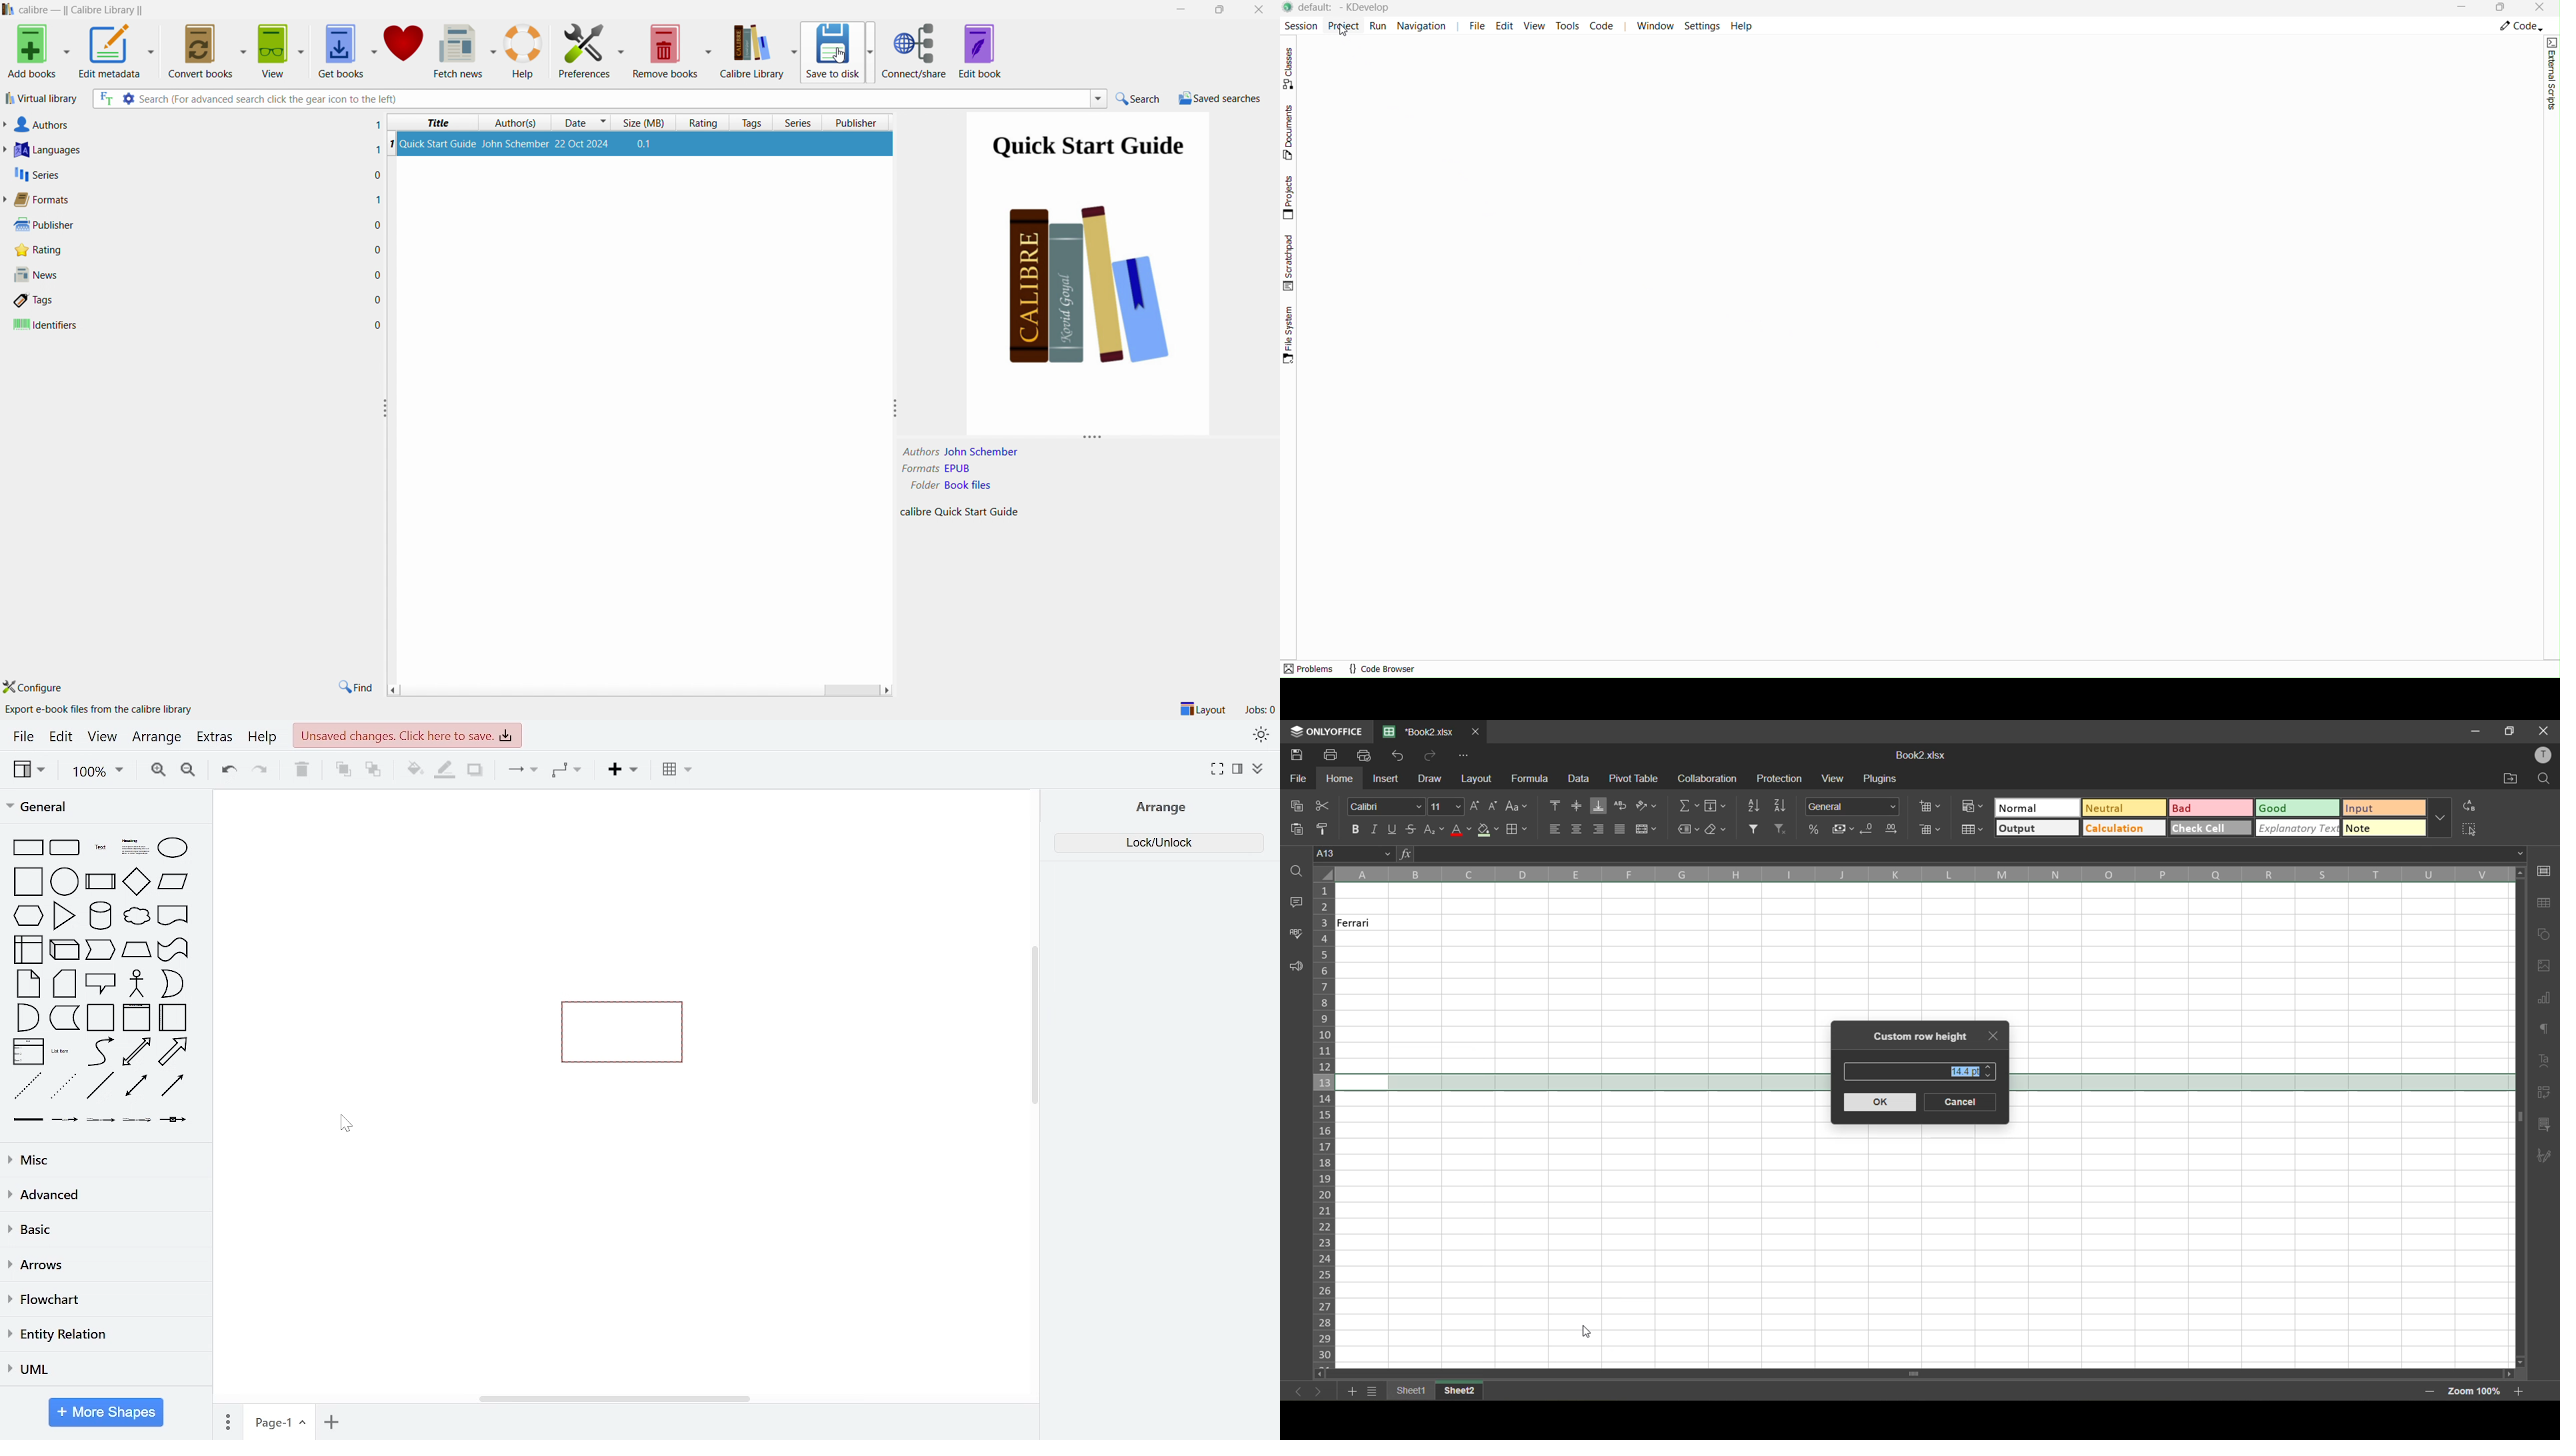  What do you see at coordinates (1355, 830) in the screenshot?
I see `bold` at bounding box center [1355, 830].